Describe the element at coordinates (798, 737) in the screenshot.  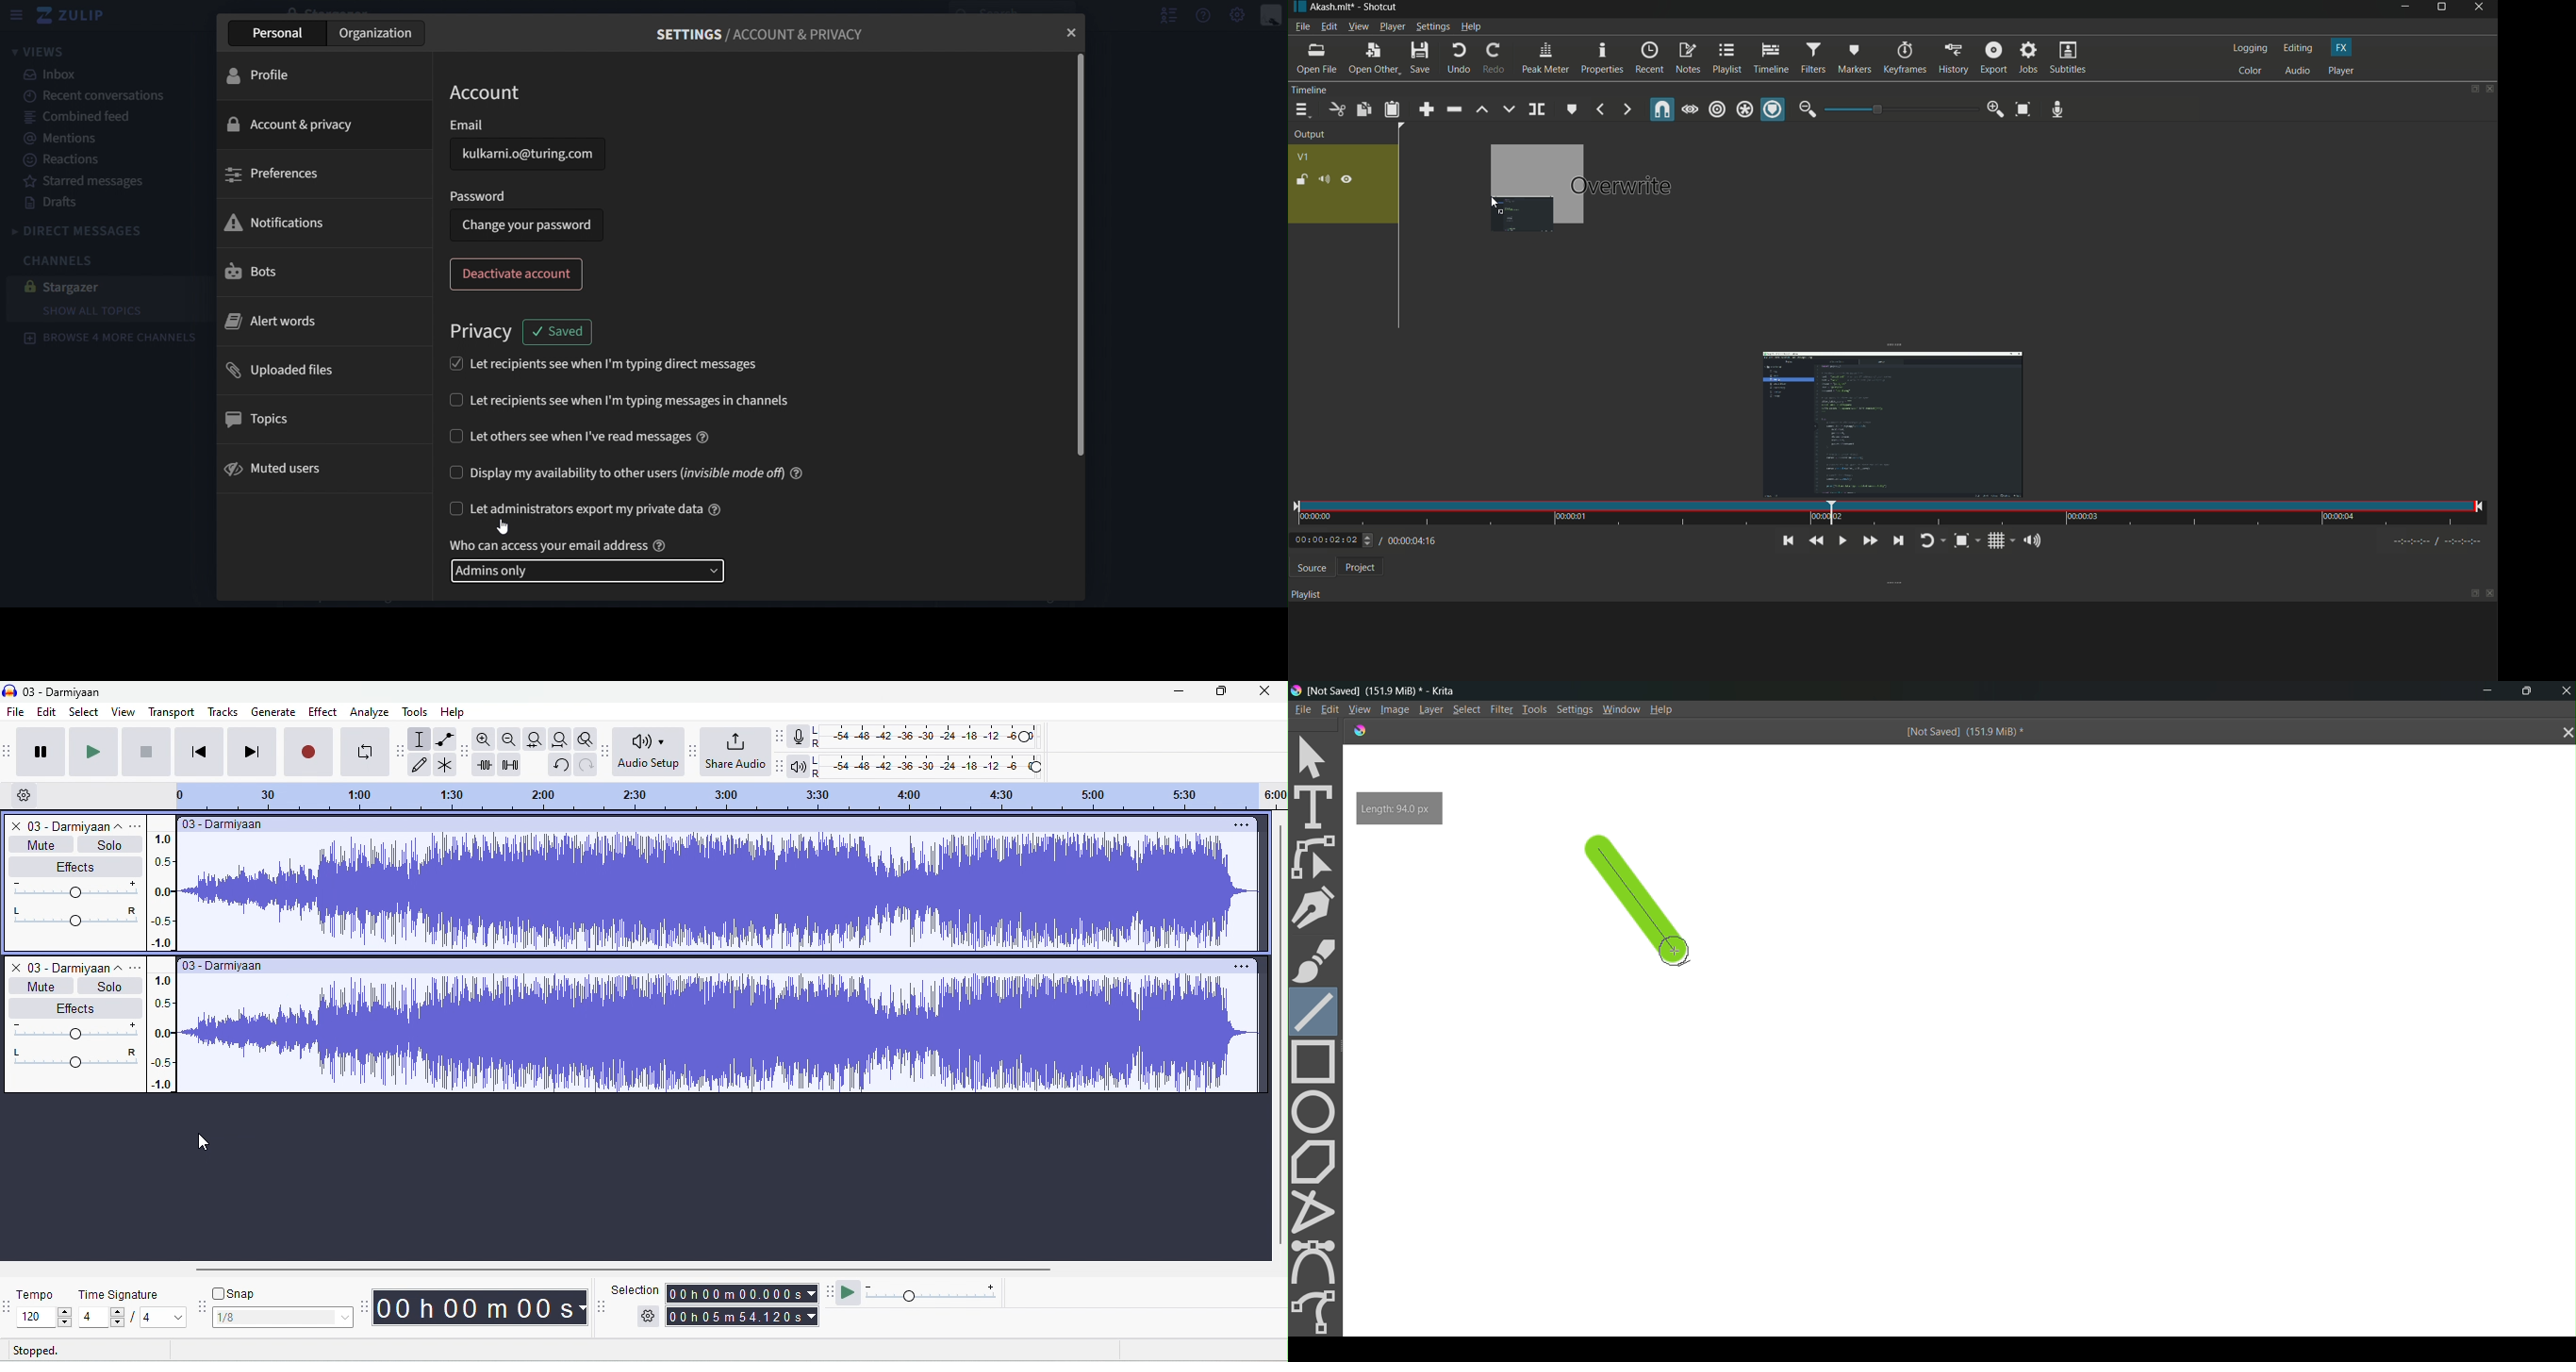
I see `record meter` at that location.